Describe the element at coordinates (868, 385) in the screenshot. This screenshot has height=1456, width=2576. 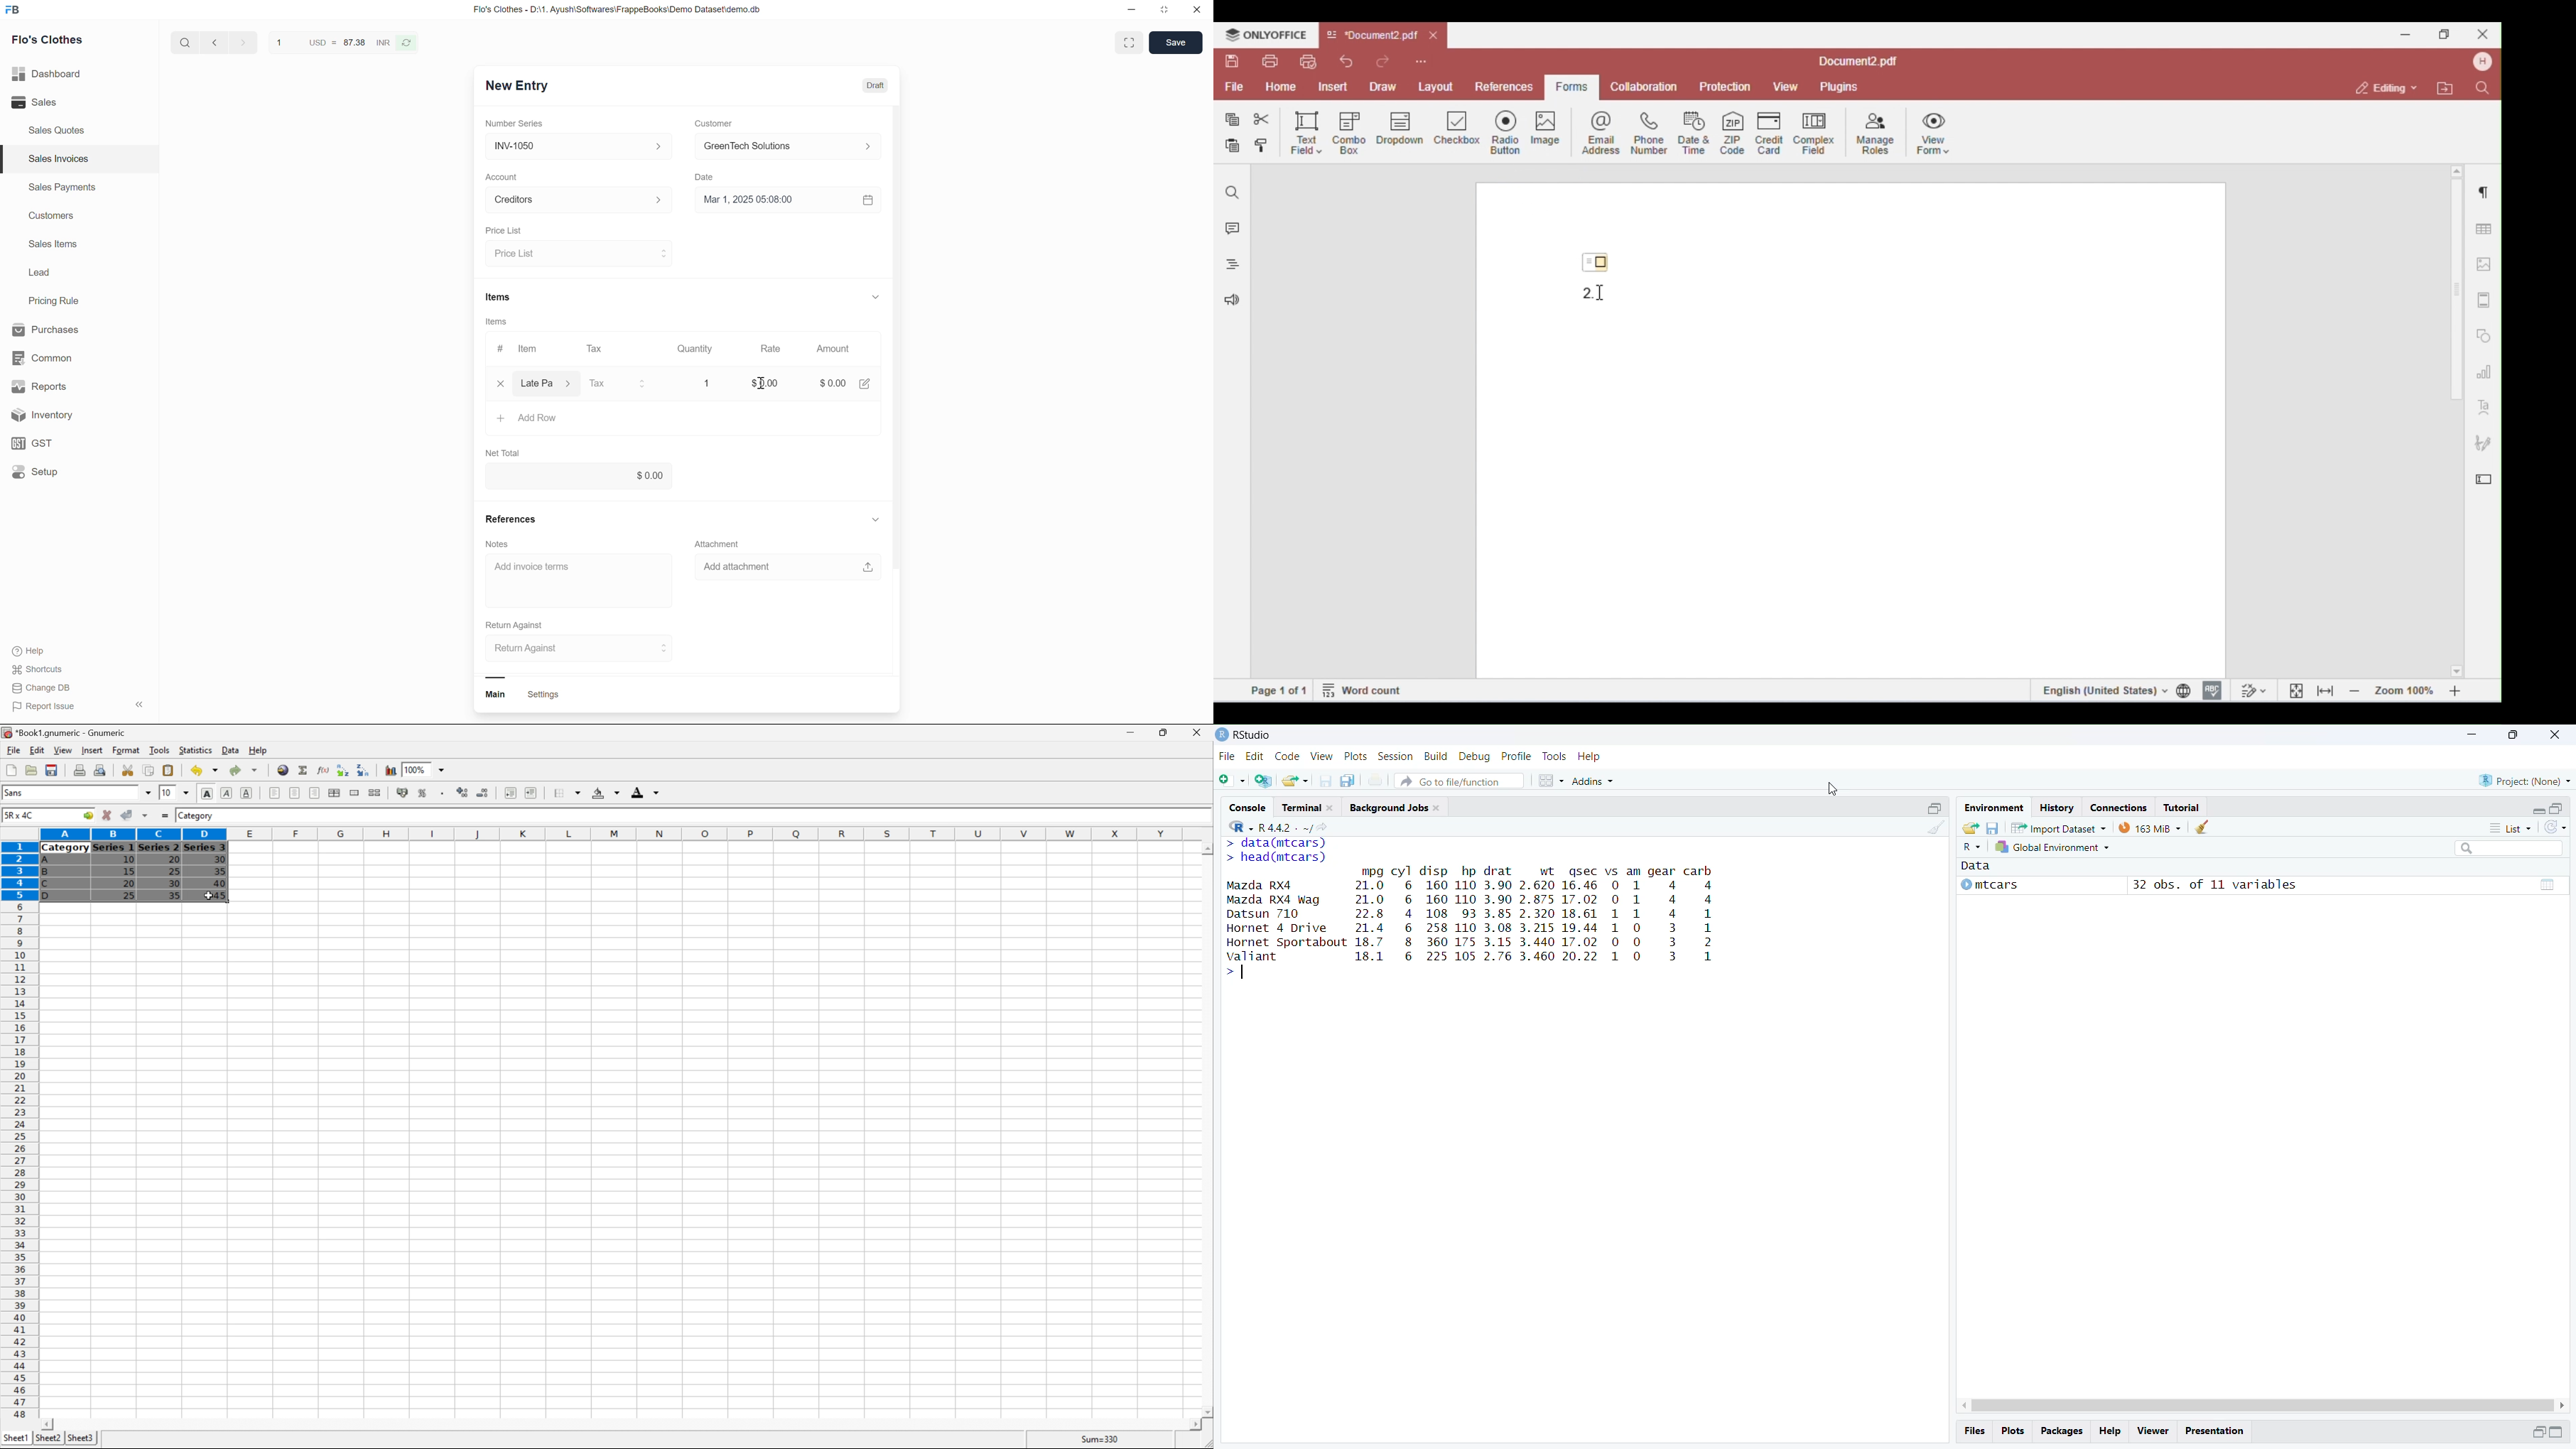
I see `edit amount ` at that location.